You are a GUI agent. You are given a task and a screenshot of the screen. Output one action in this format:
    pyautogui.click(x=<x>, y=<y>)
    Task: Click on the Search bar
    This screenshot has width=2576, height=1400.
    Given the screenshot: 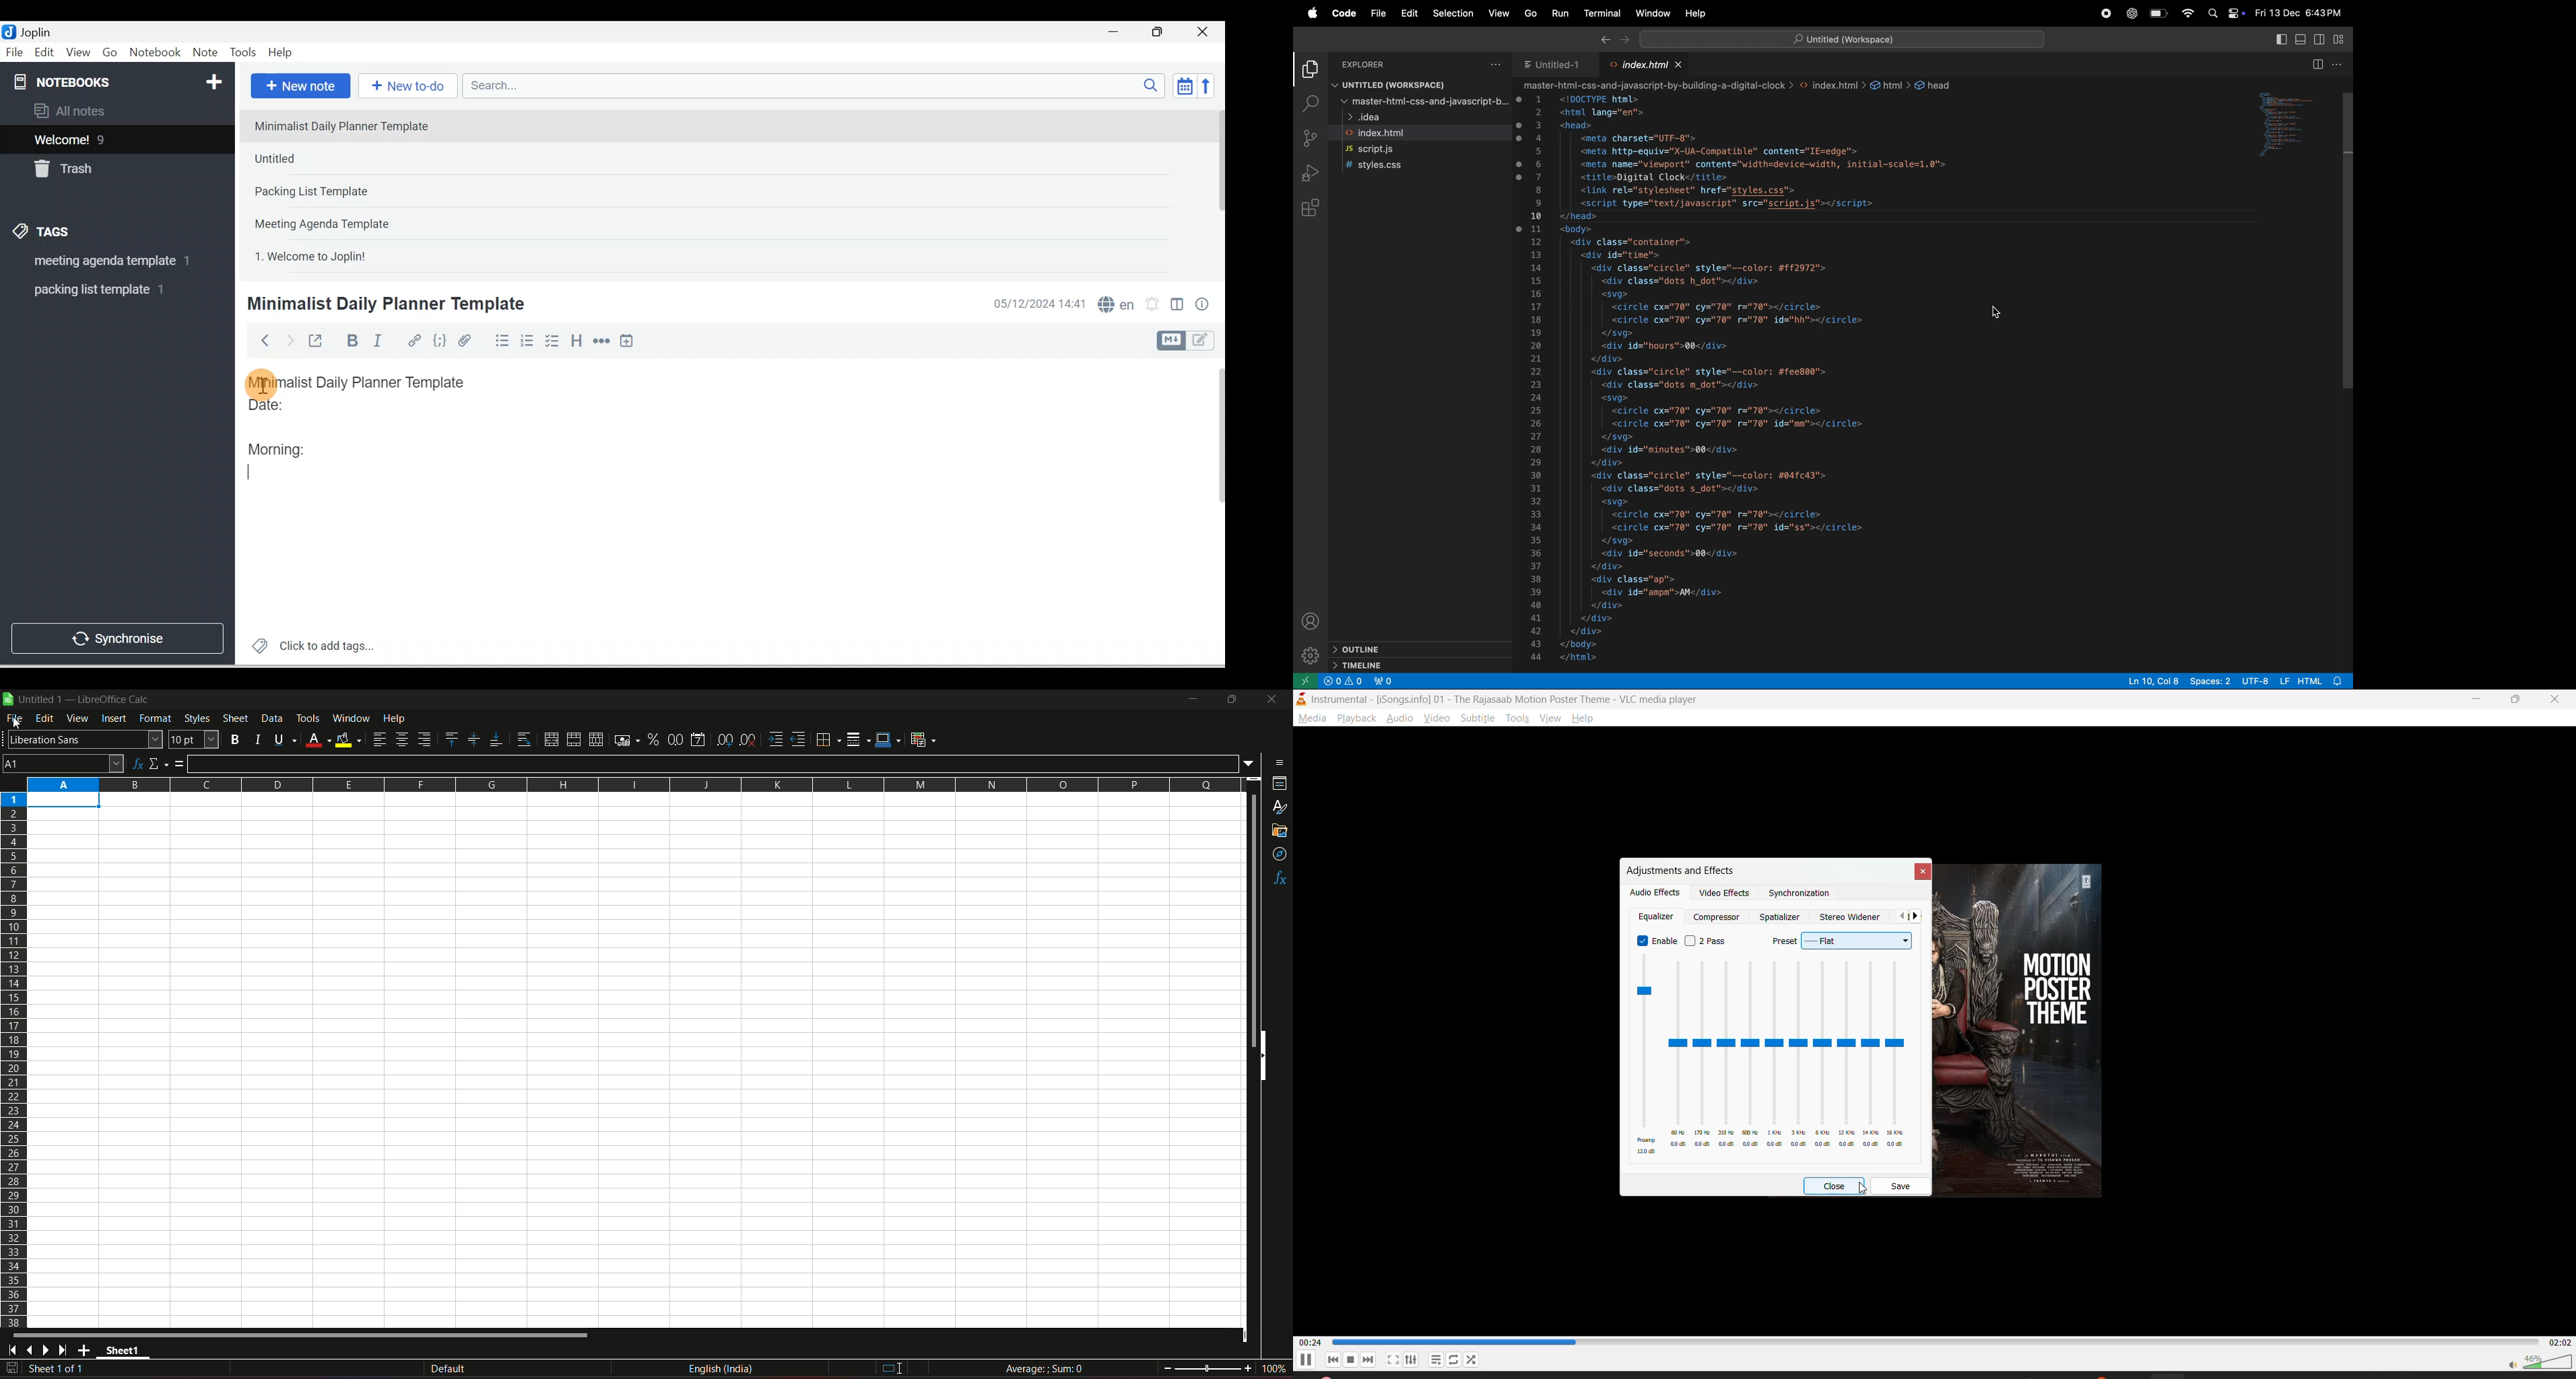 What is the action you would take?
    pyautogui.click(x=818, y=86)
    